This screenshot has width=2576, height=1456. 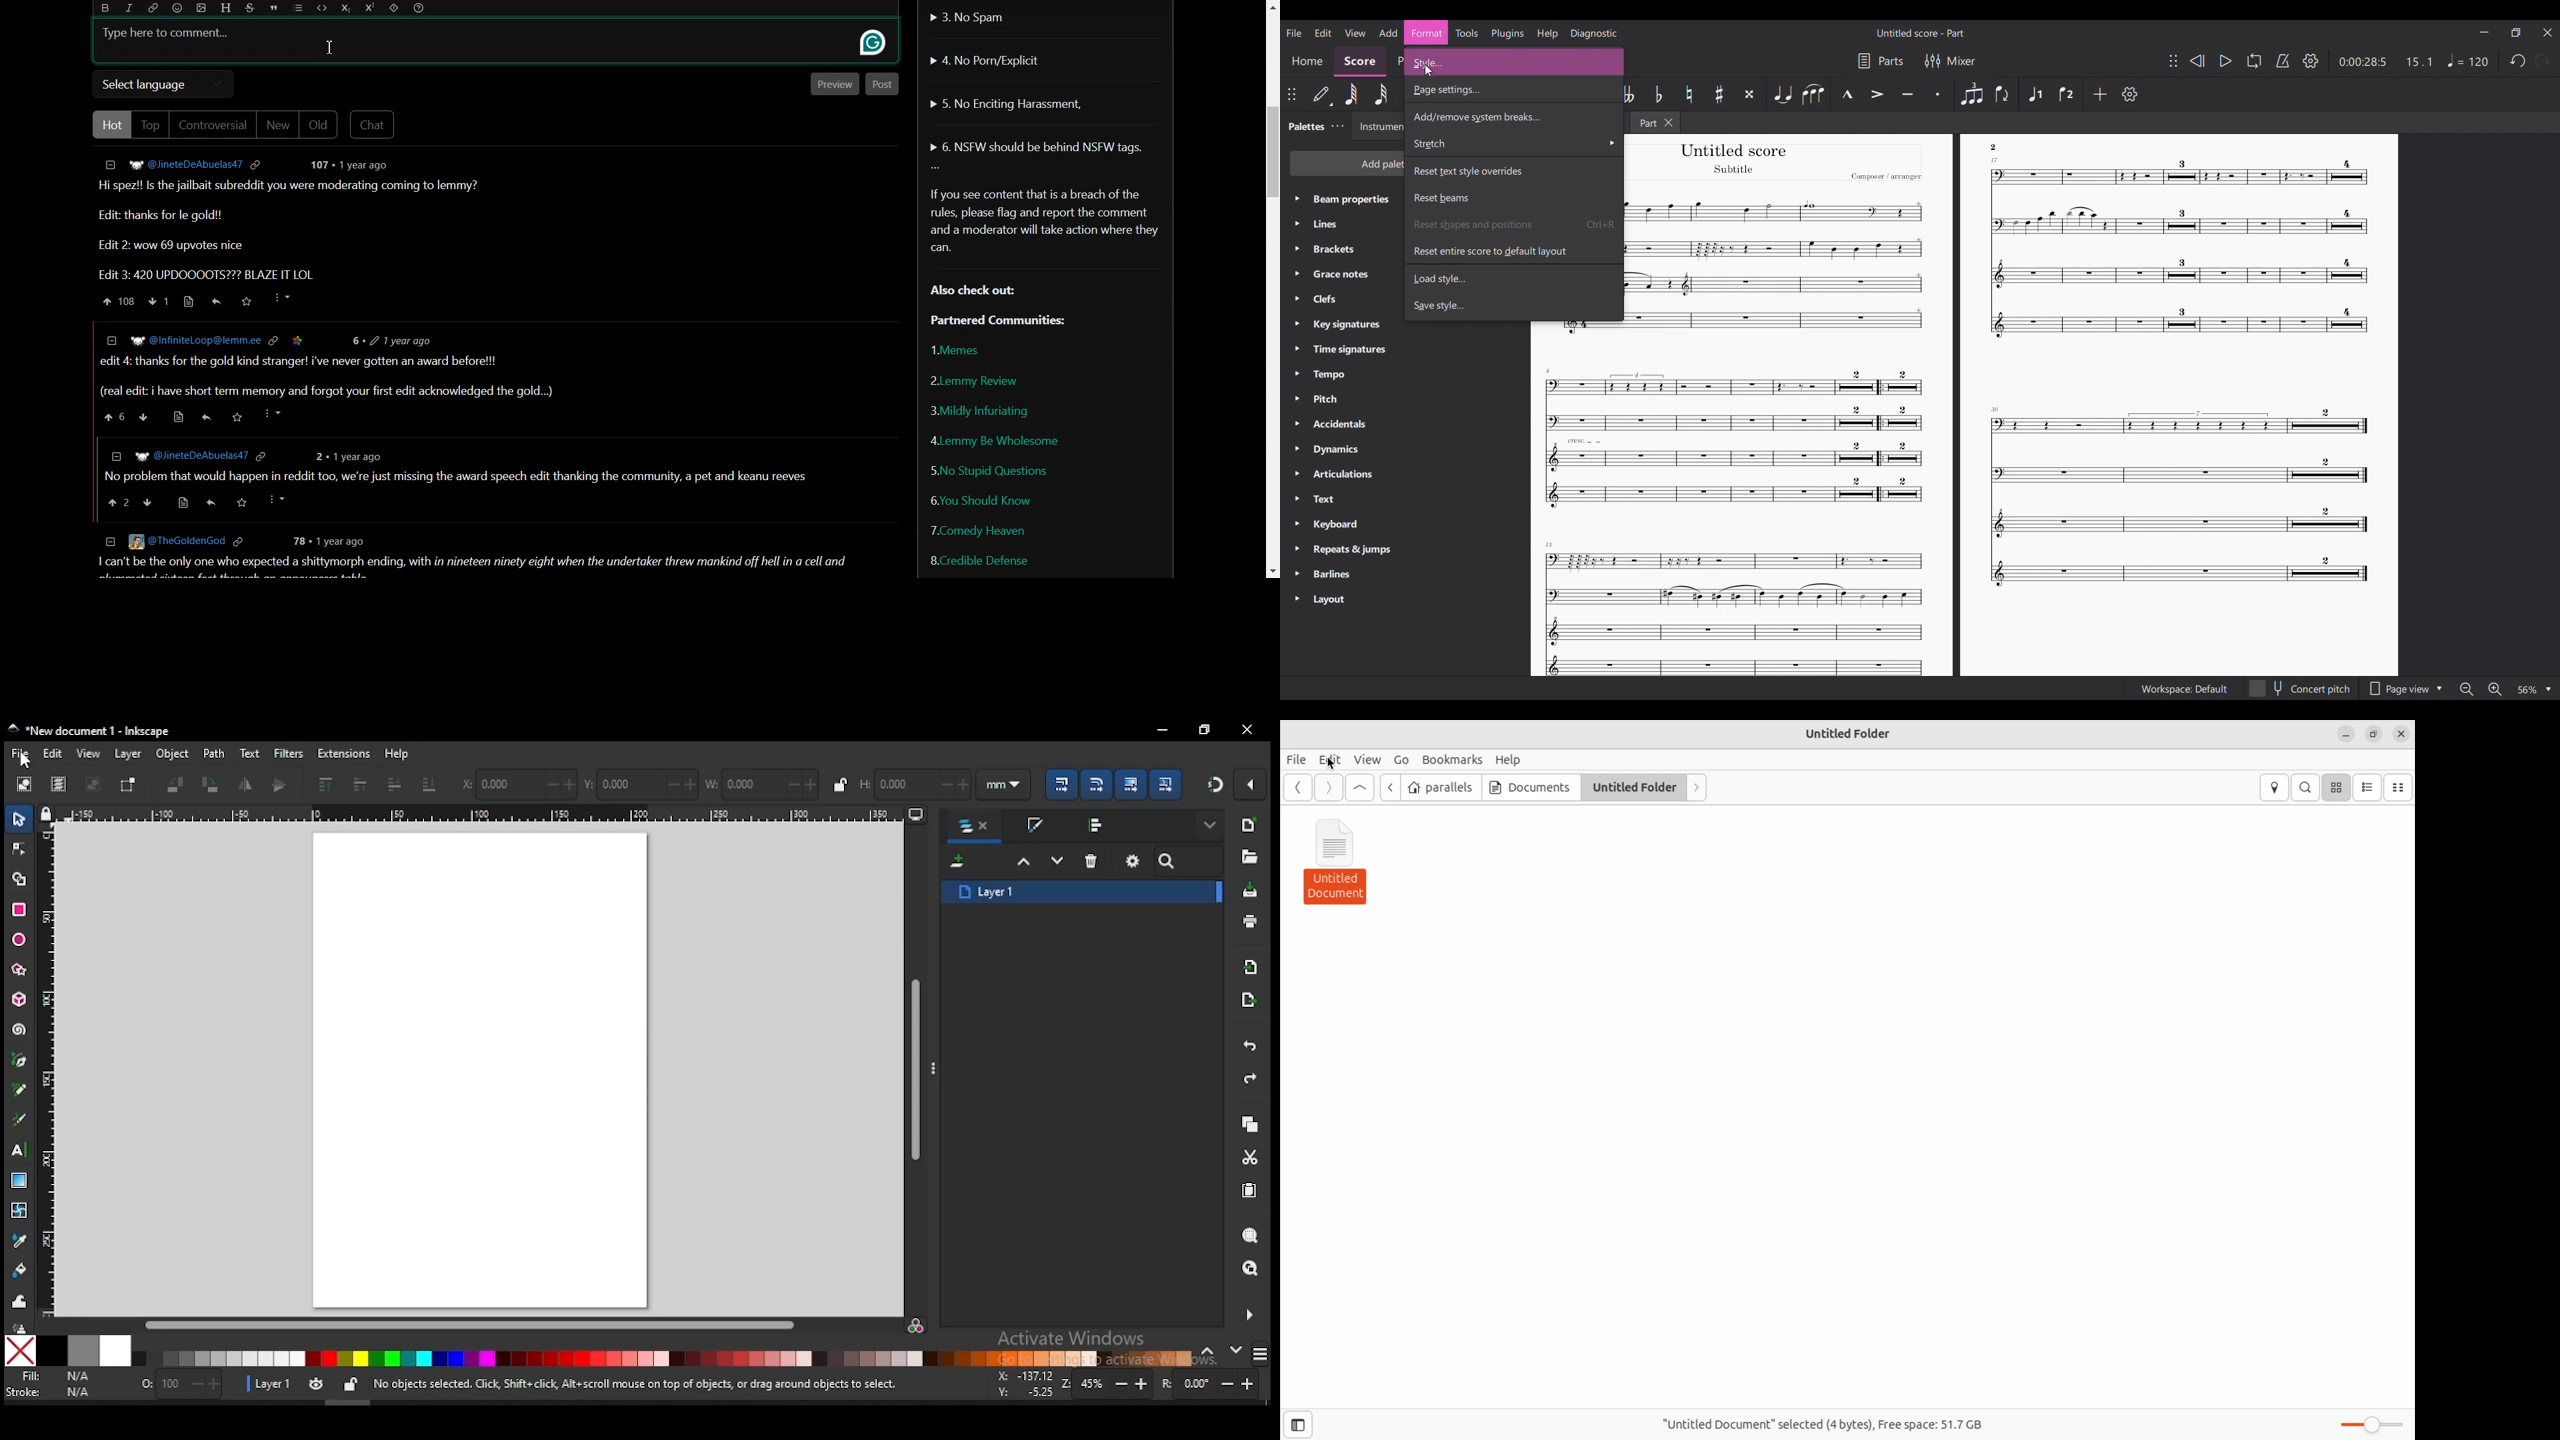 What do you see at coordinates (1997, 147) in the screenshot?
I see `` at bounding box center [1997, 147].